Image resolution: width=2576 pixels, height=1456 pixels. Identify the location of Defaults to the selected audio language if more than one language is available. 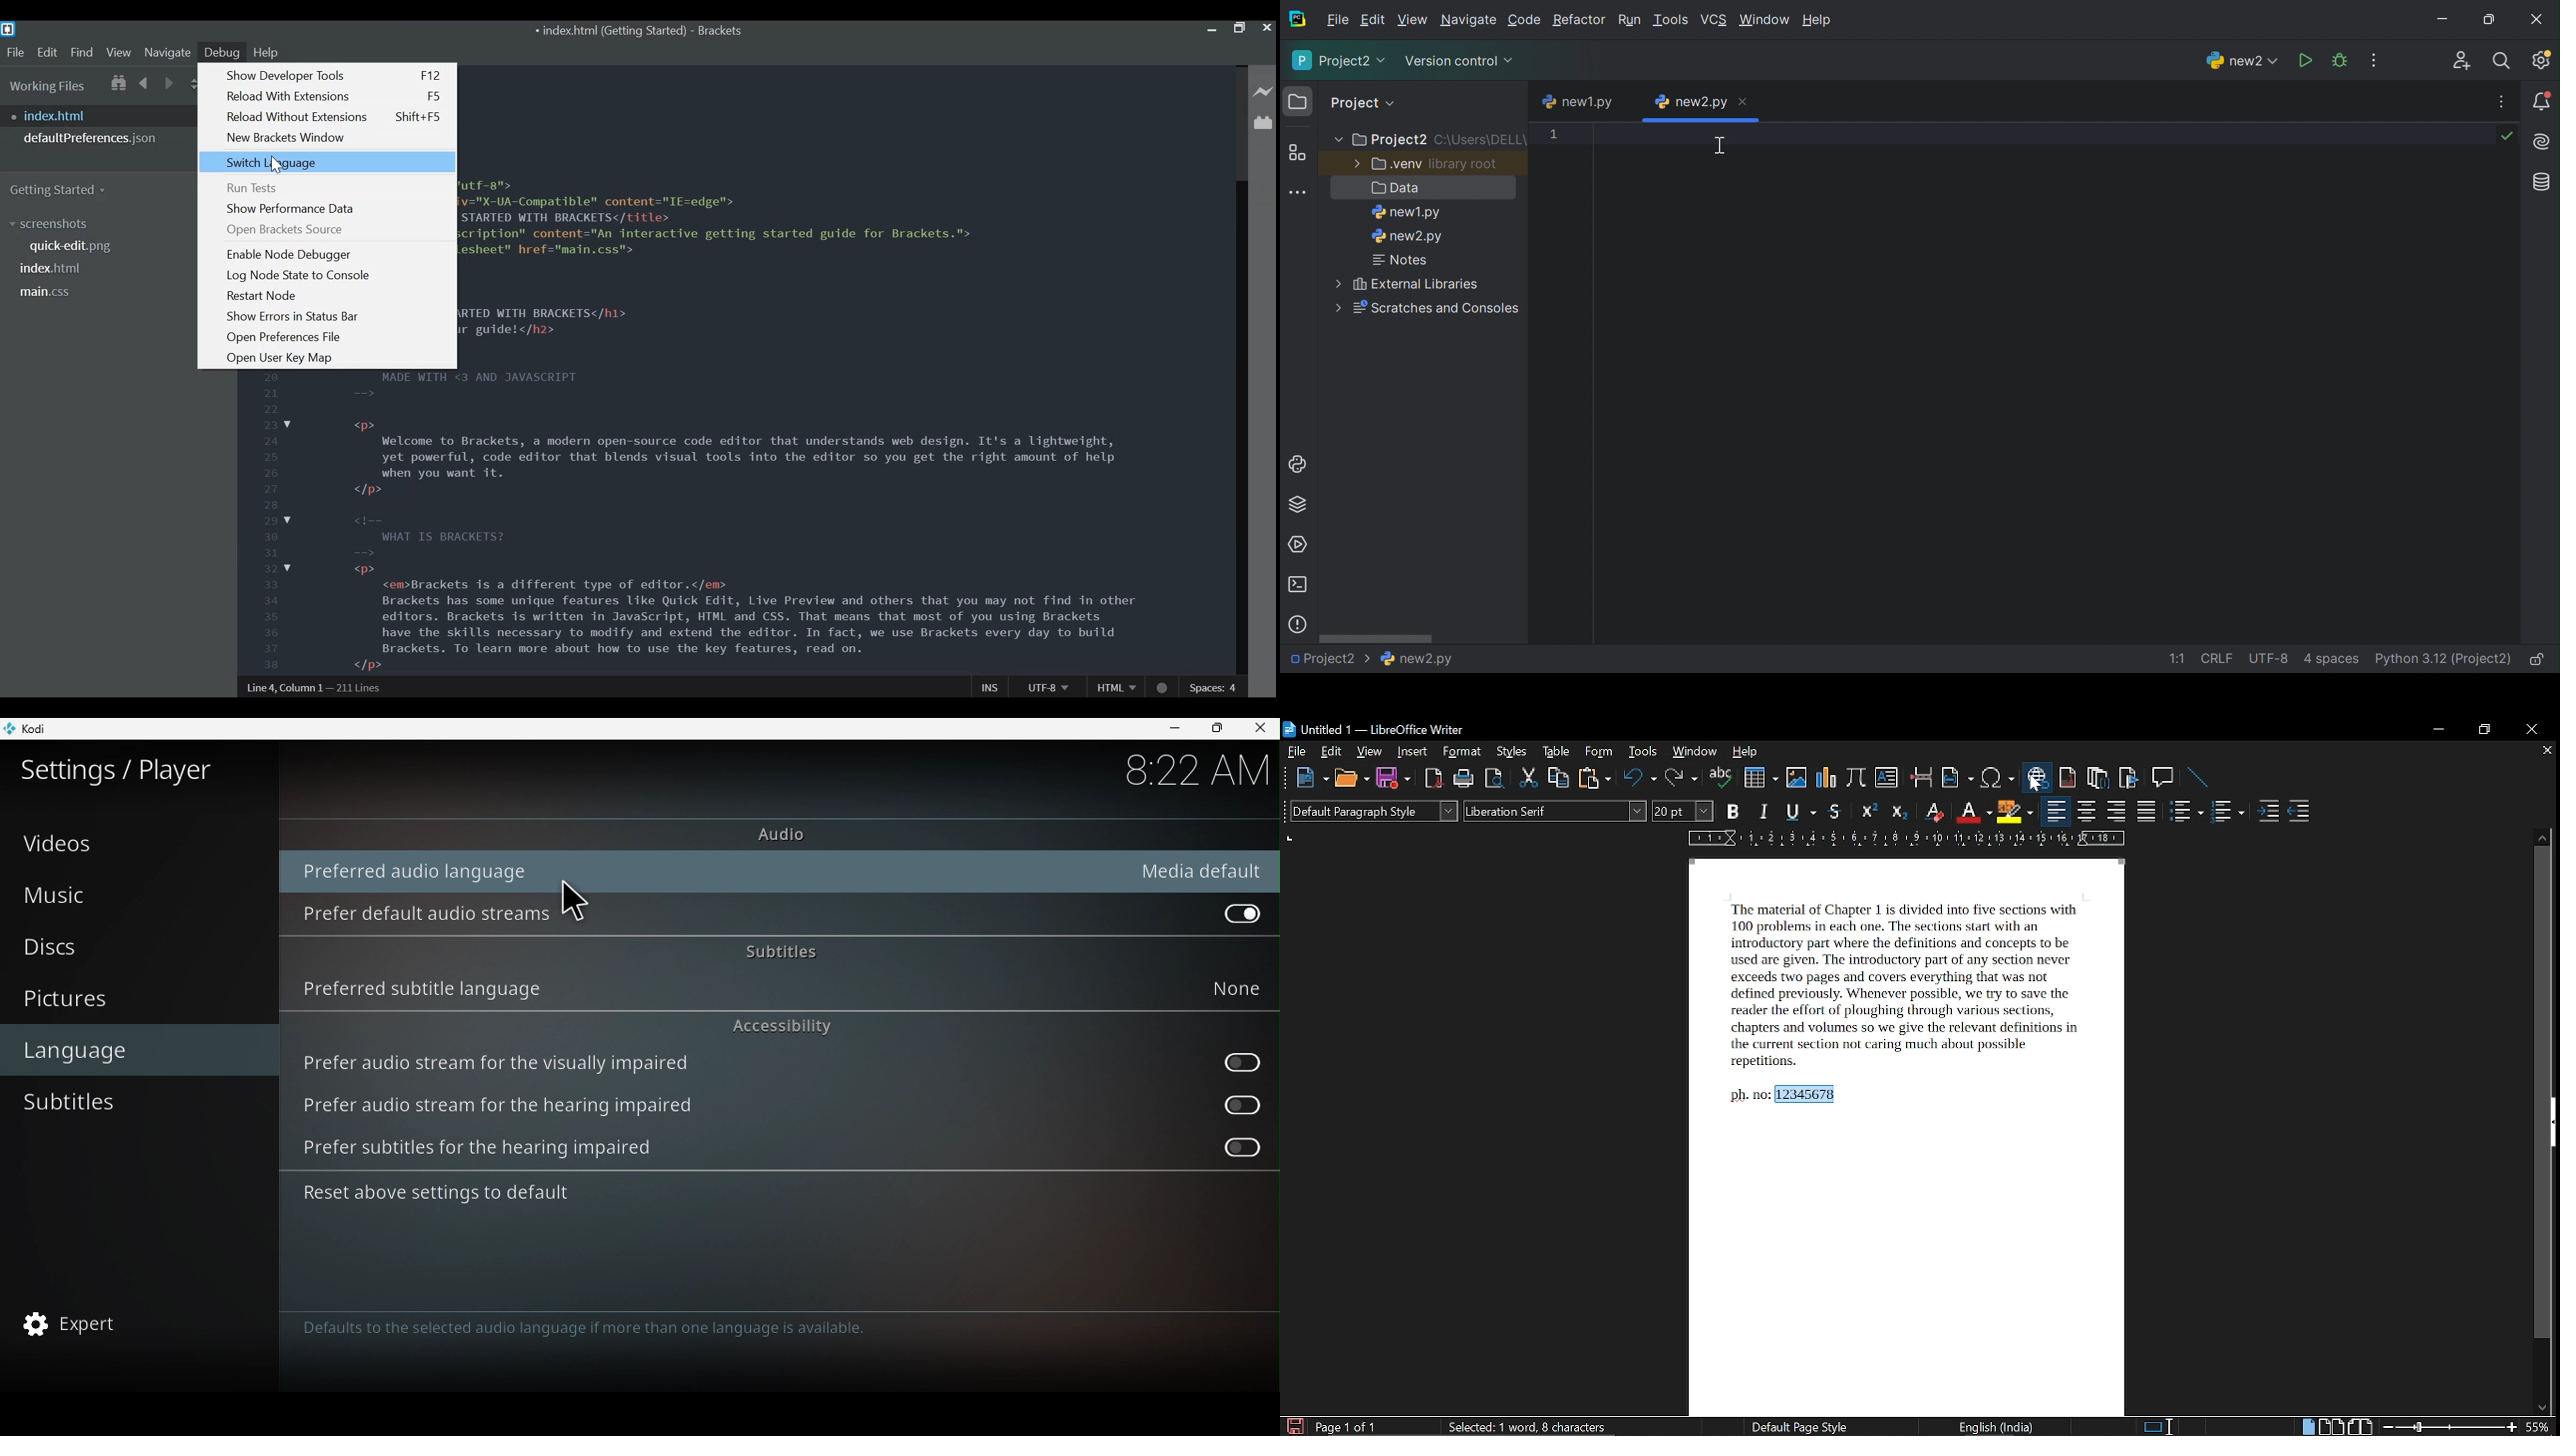
(609, 1339).